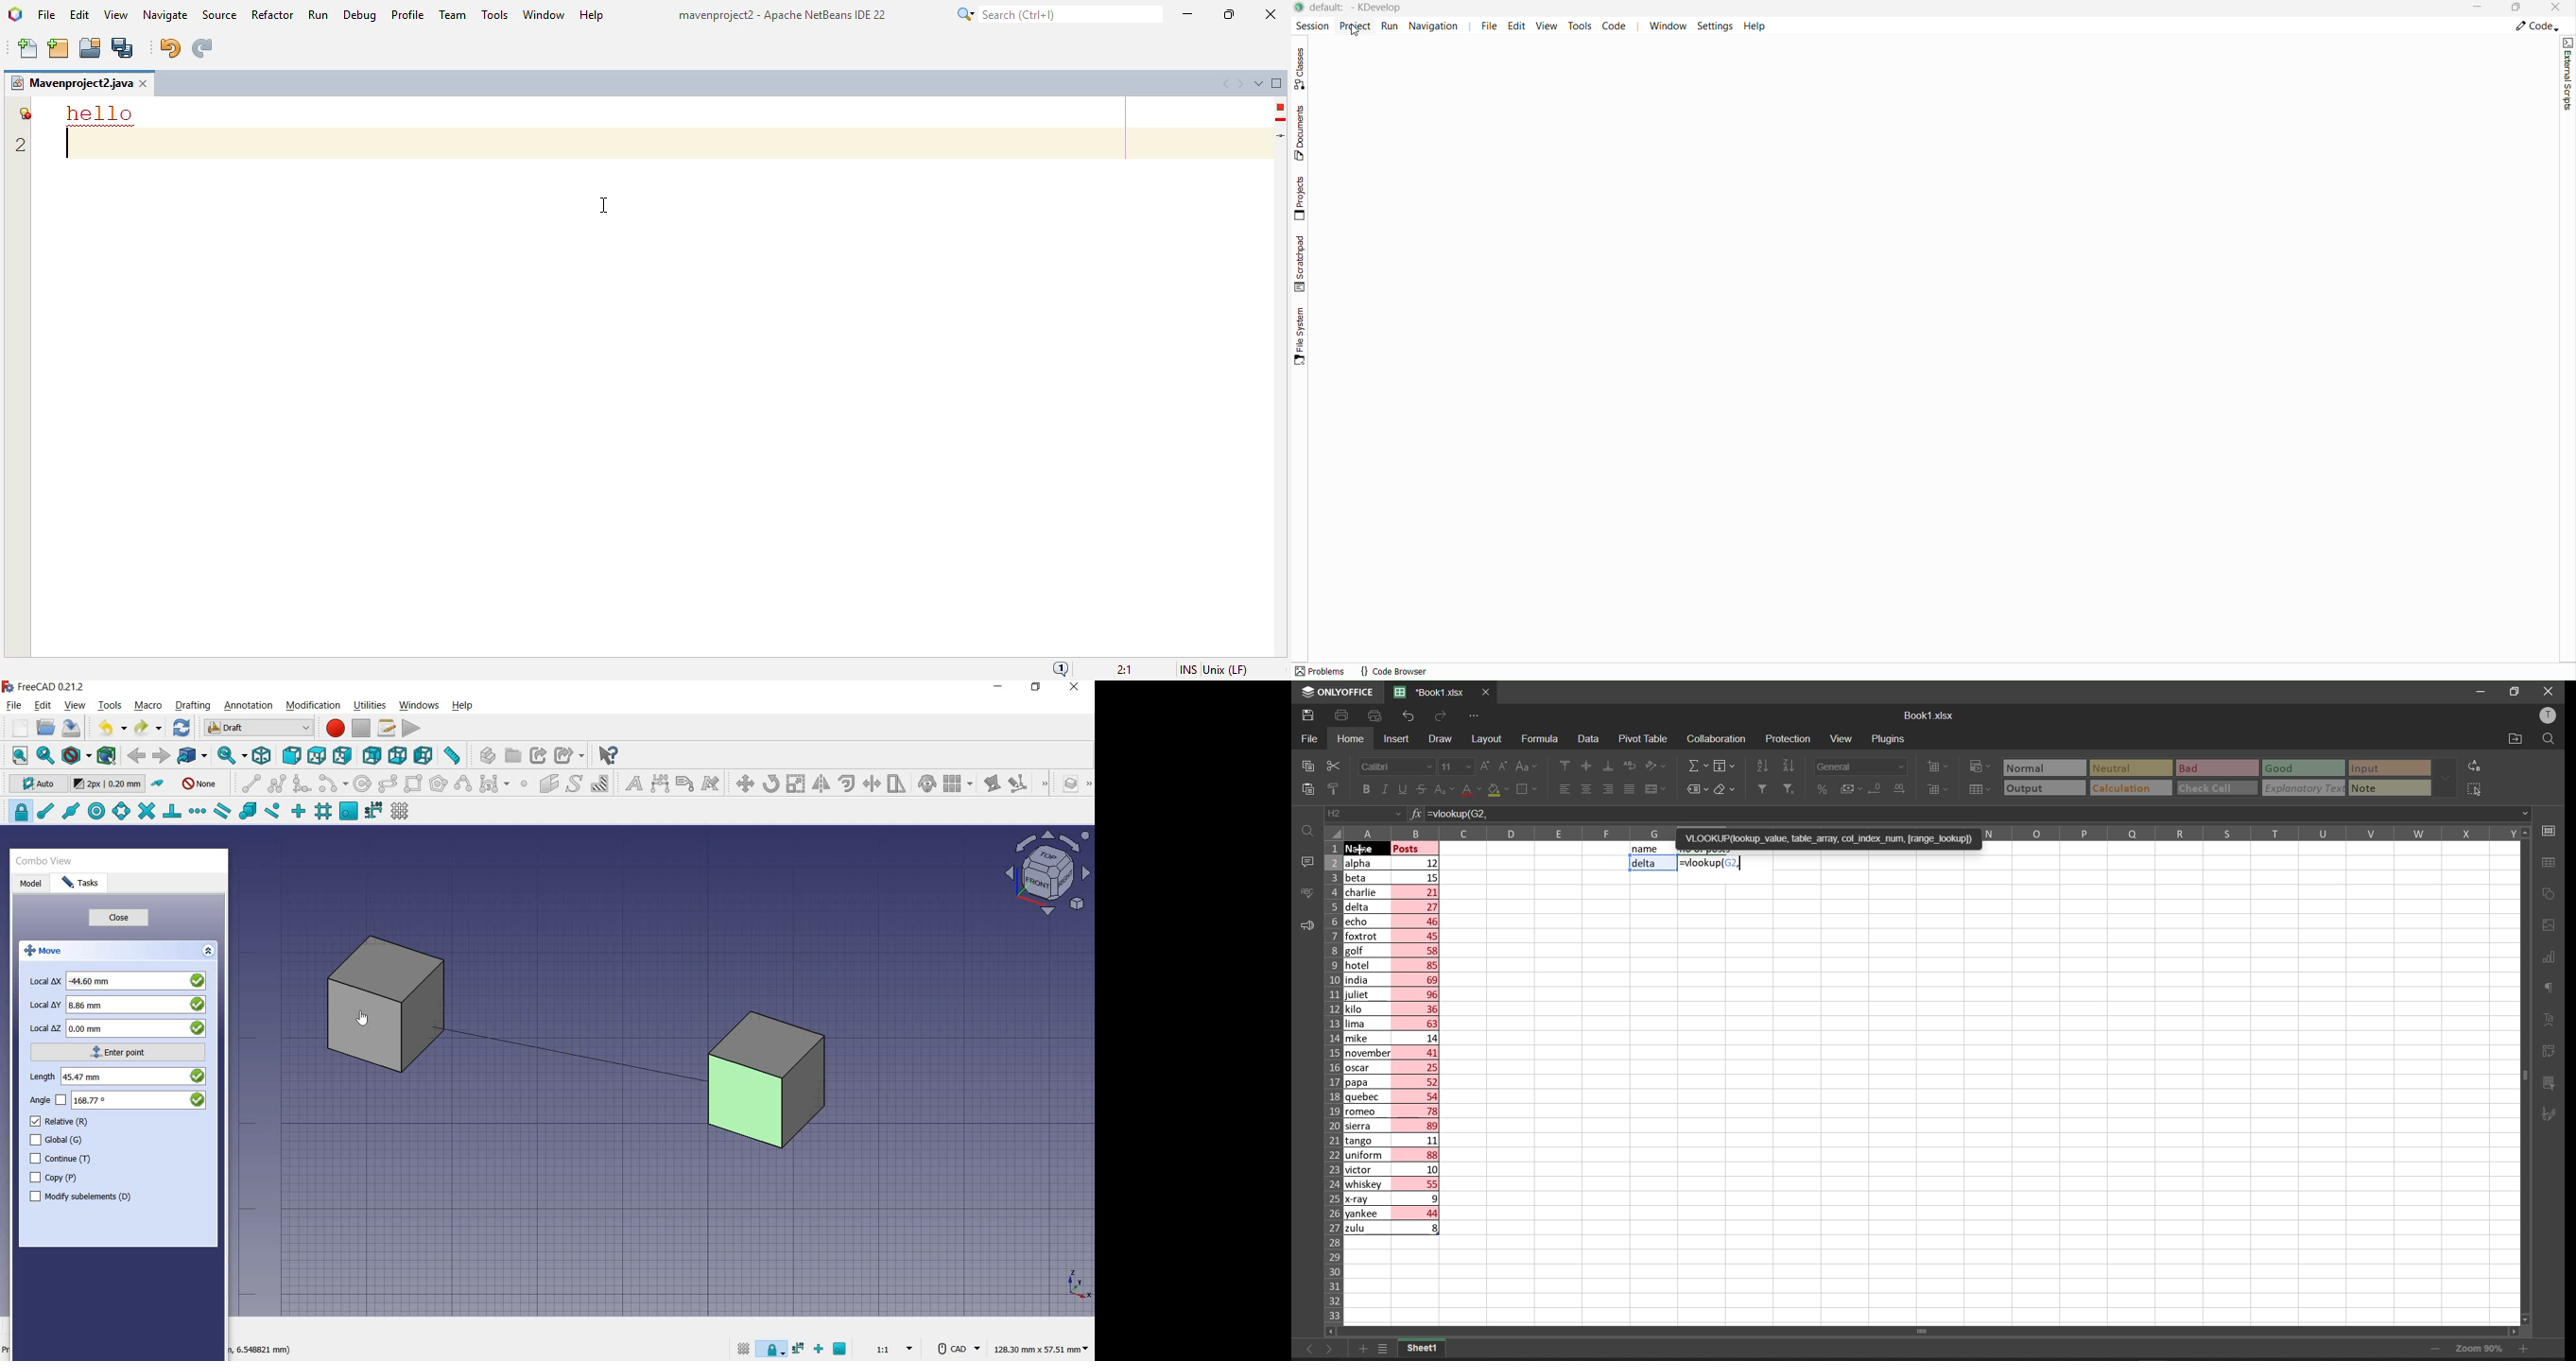 The height and width of the screenshot is (1372, 2576). What do you see at coordinates (108, 784) in the screenshot?
I see `change default size for new objects` at bounding box center [108, 784].